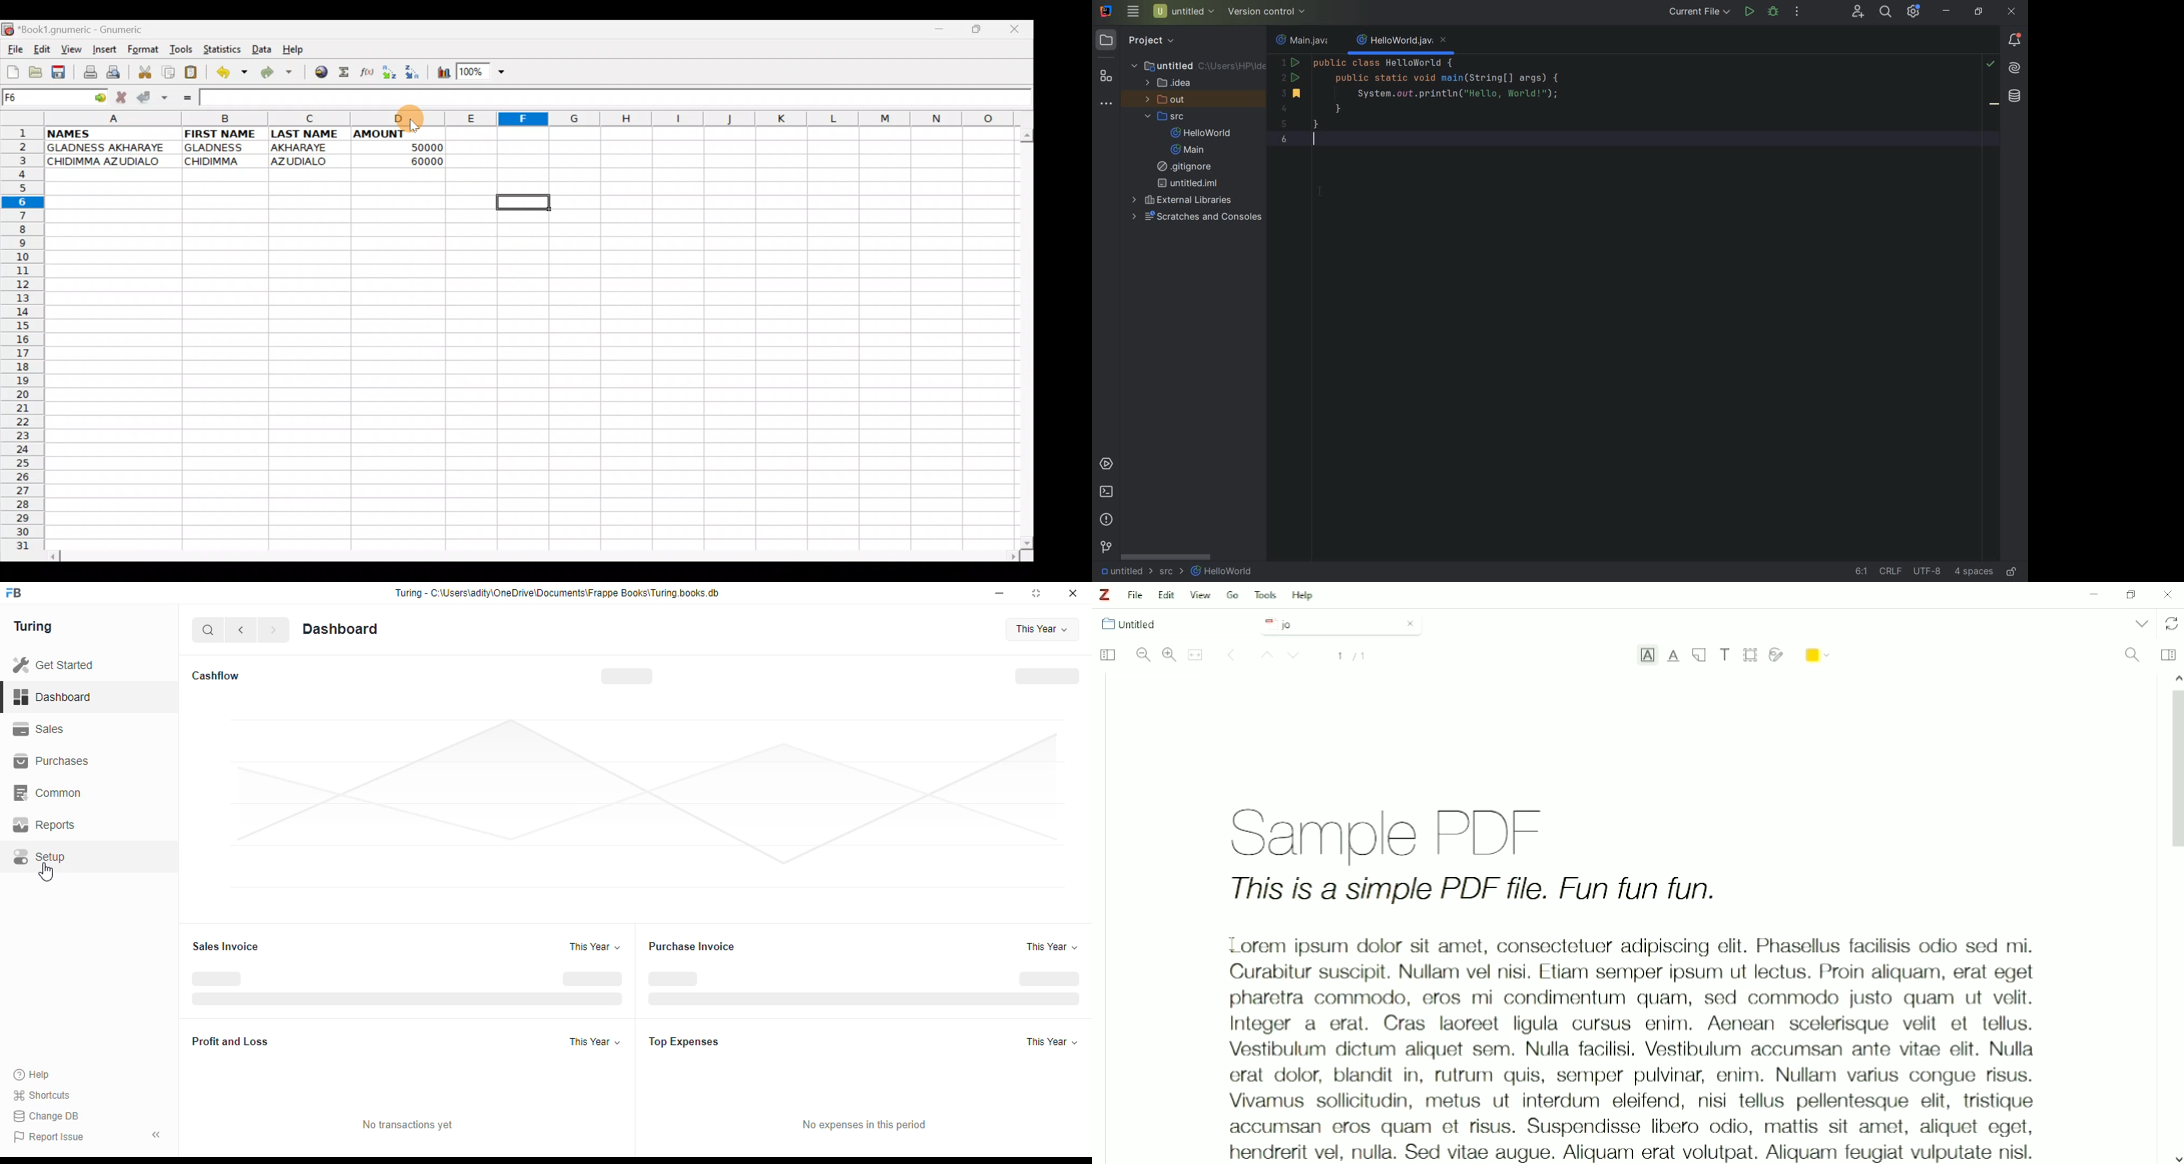 This screenshot has height=1176, width=2184. I want to click on forward, so click(274, 629).